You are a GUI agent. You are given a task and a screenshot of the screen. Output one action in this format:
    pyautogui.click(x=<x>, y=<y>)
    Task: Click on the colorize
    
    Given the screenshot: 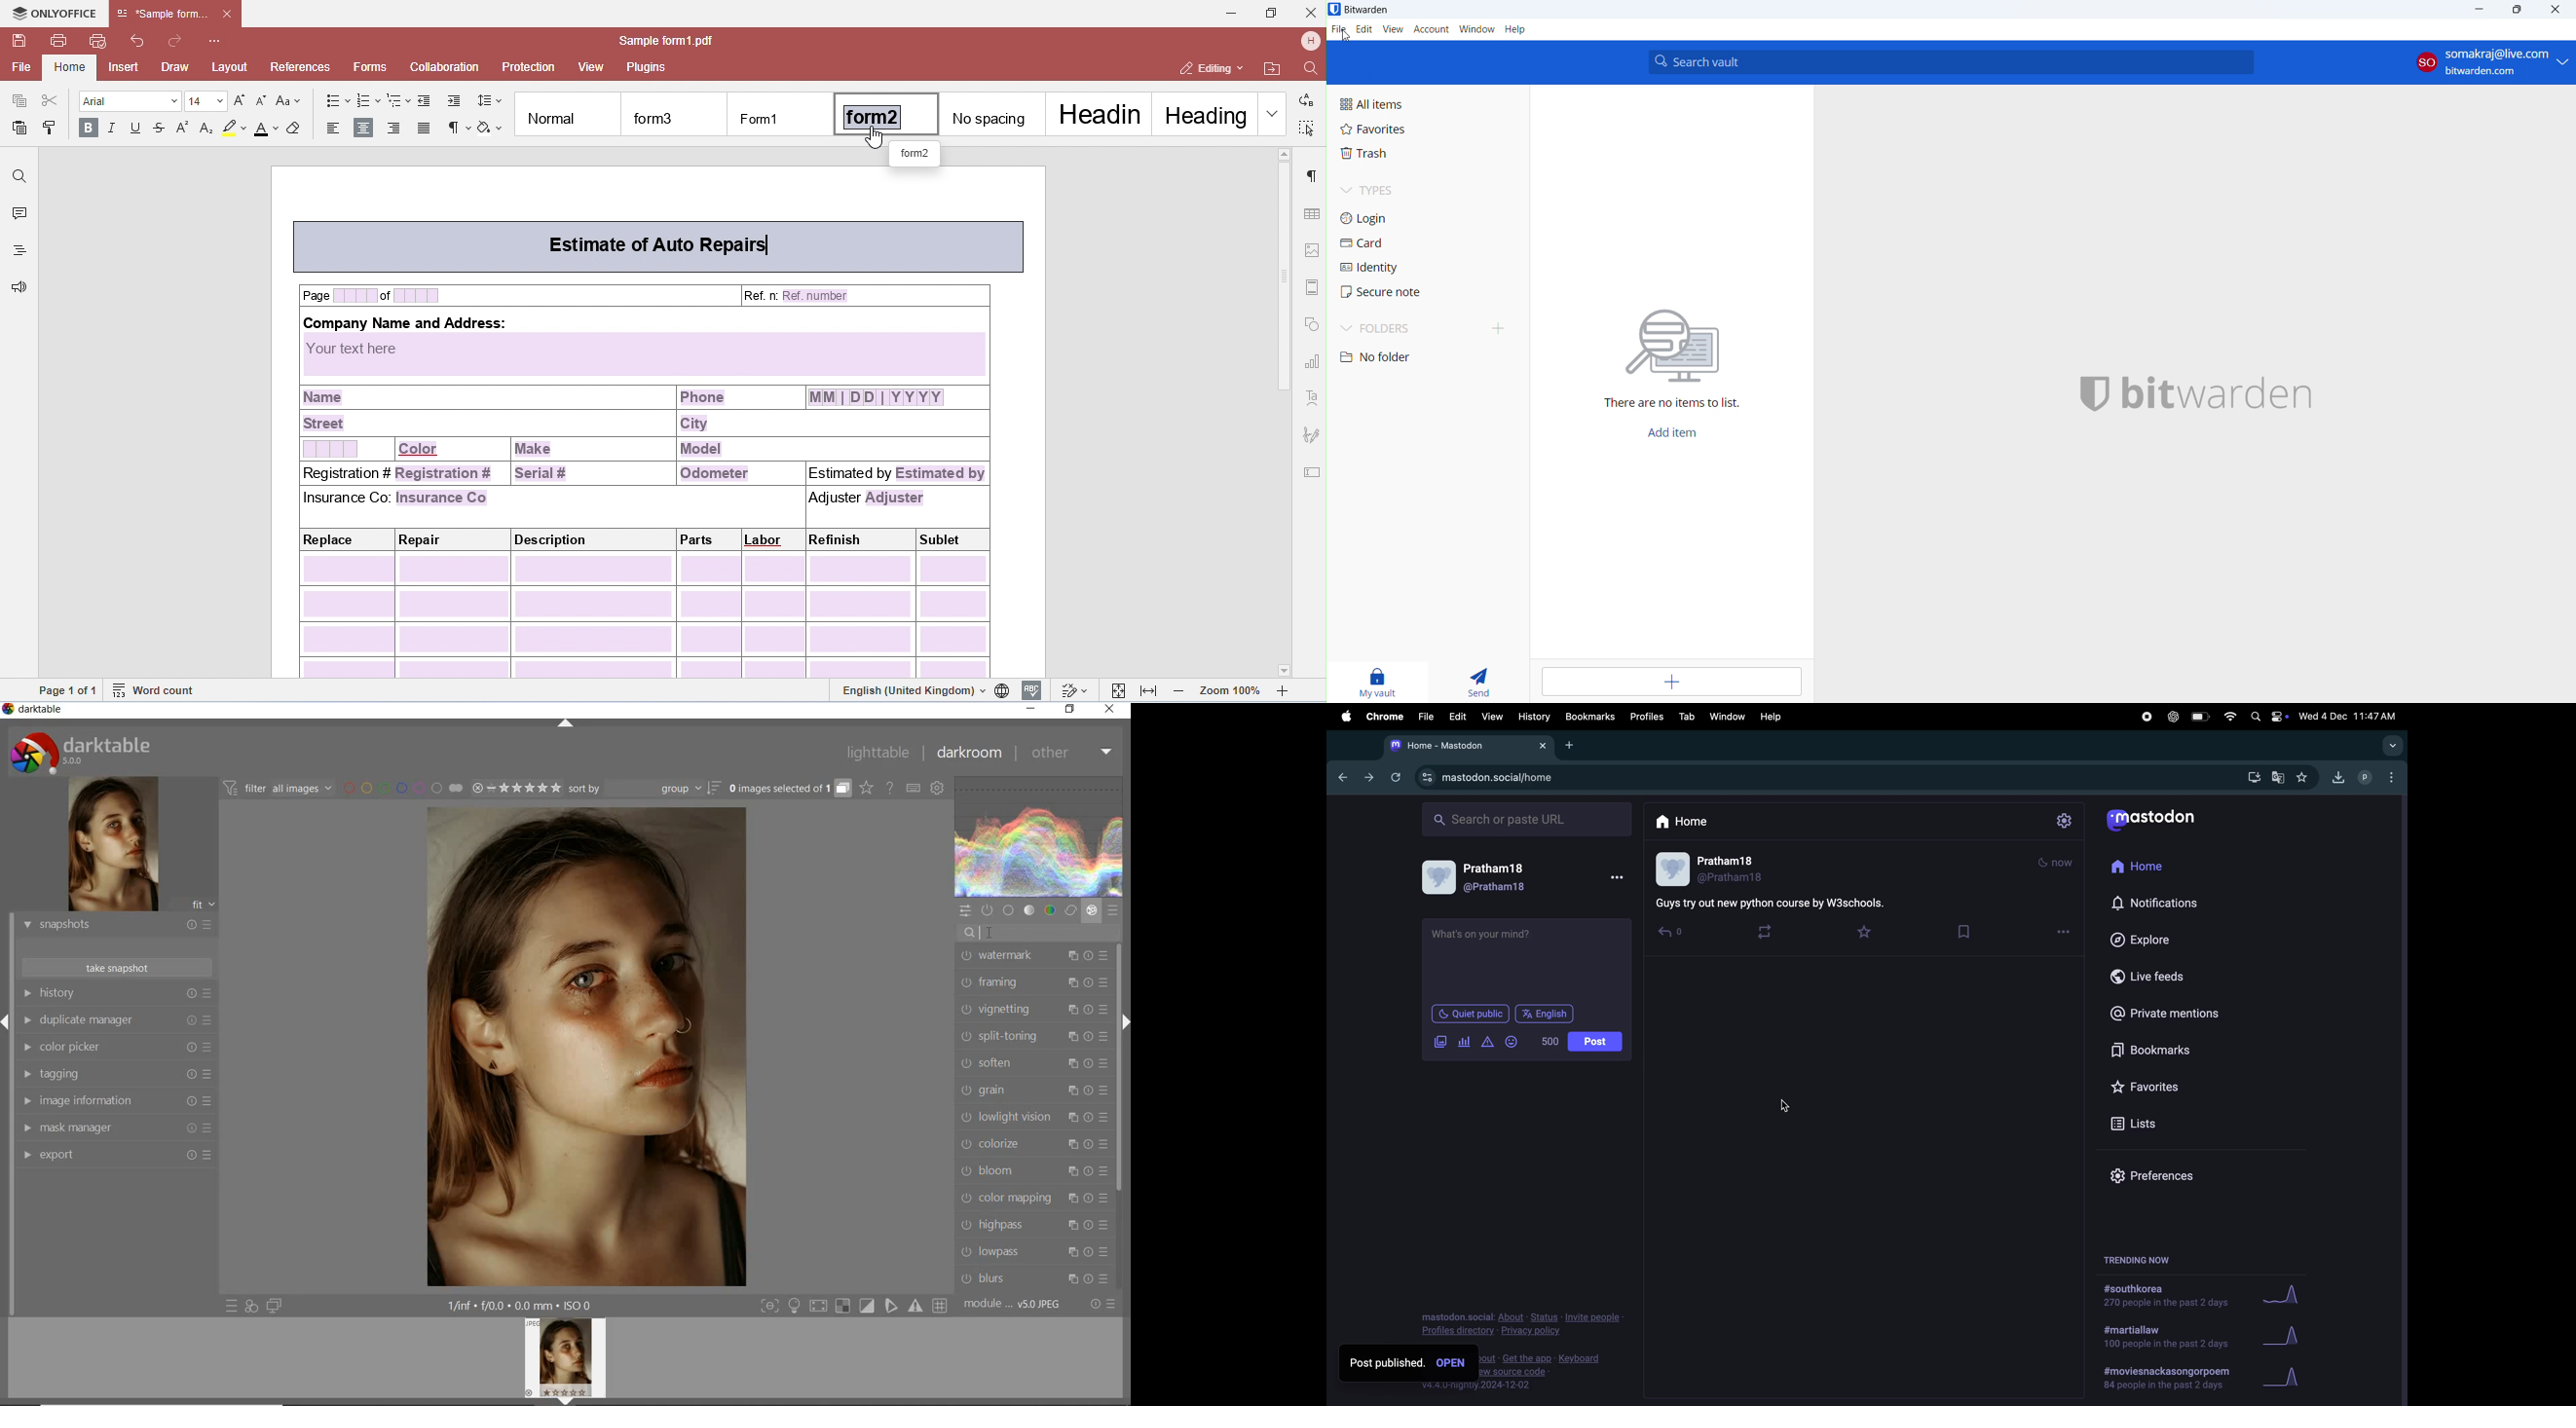 What is the action you would take?
    pyautogui.click(x=1033, y=1143)
    